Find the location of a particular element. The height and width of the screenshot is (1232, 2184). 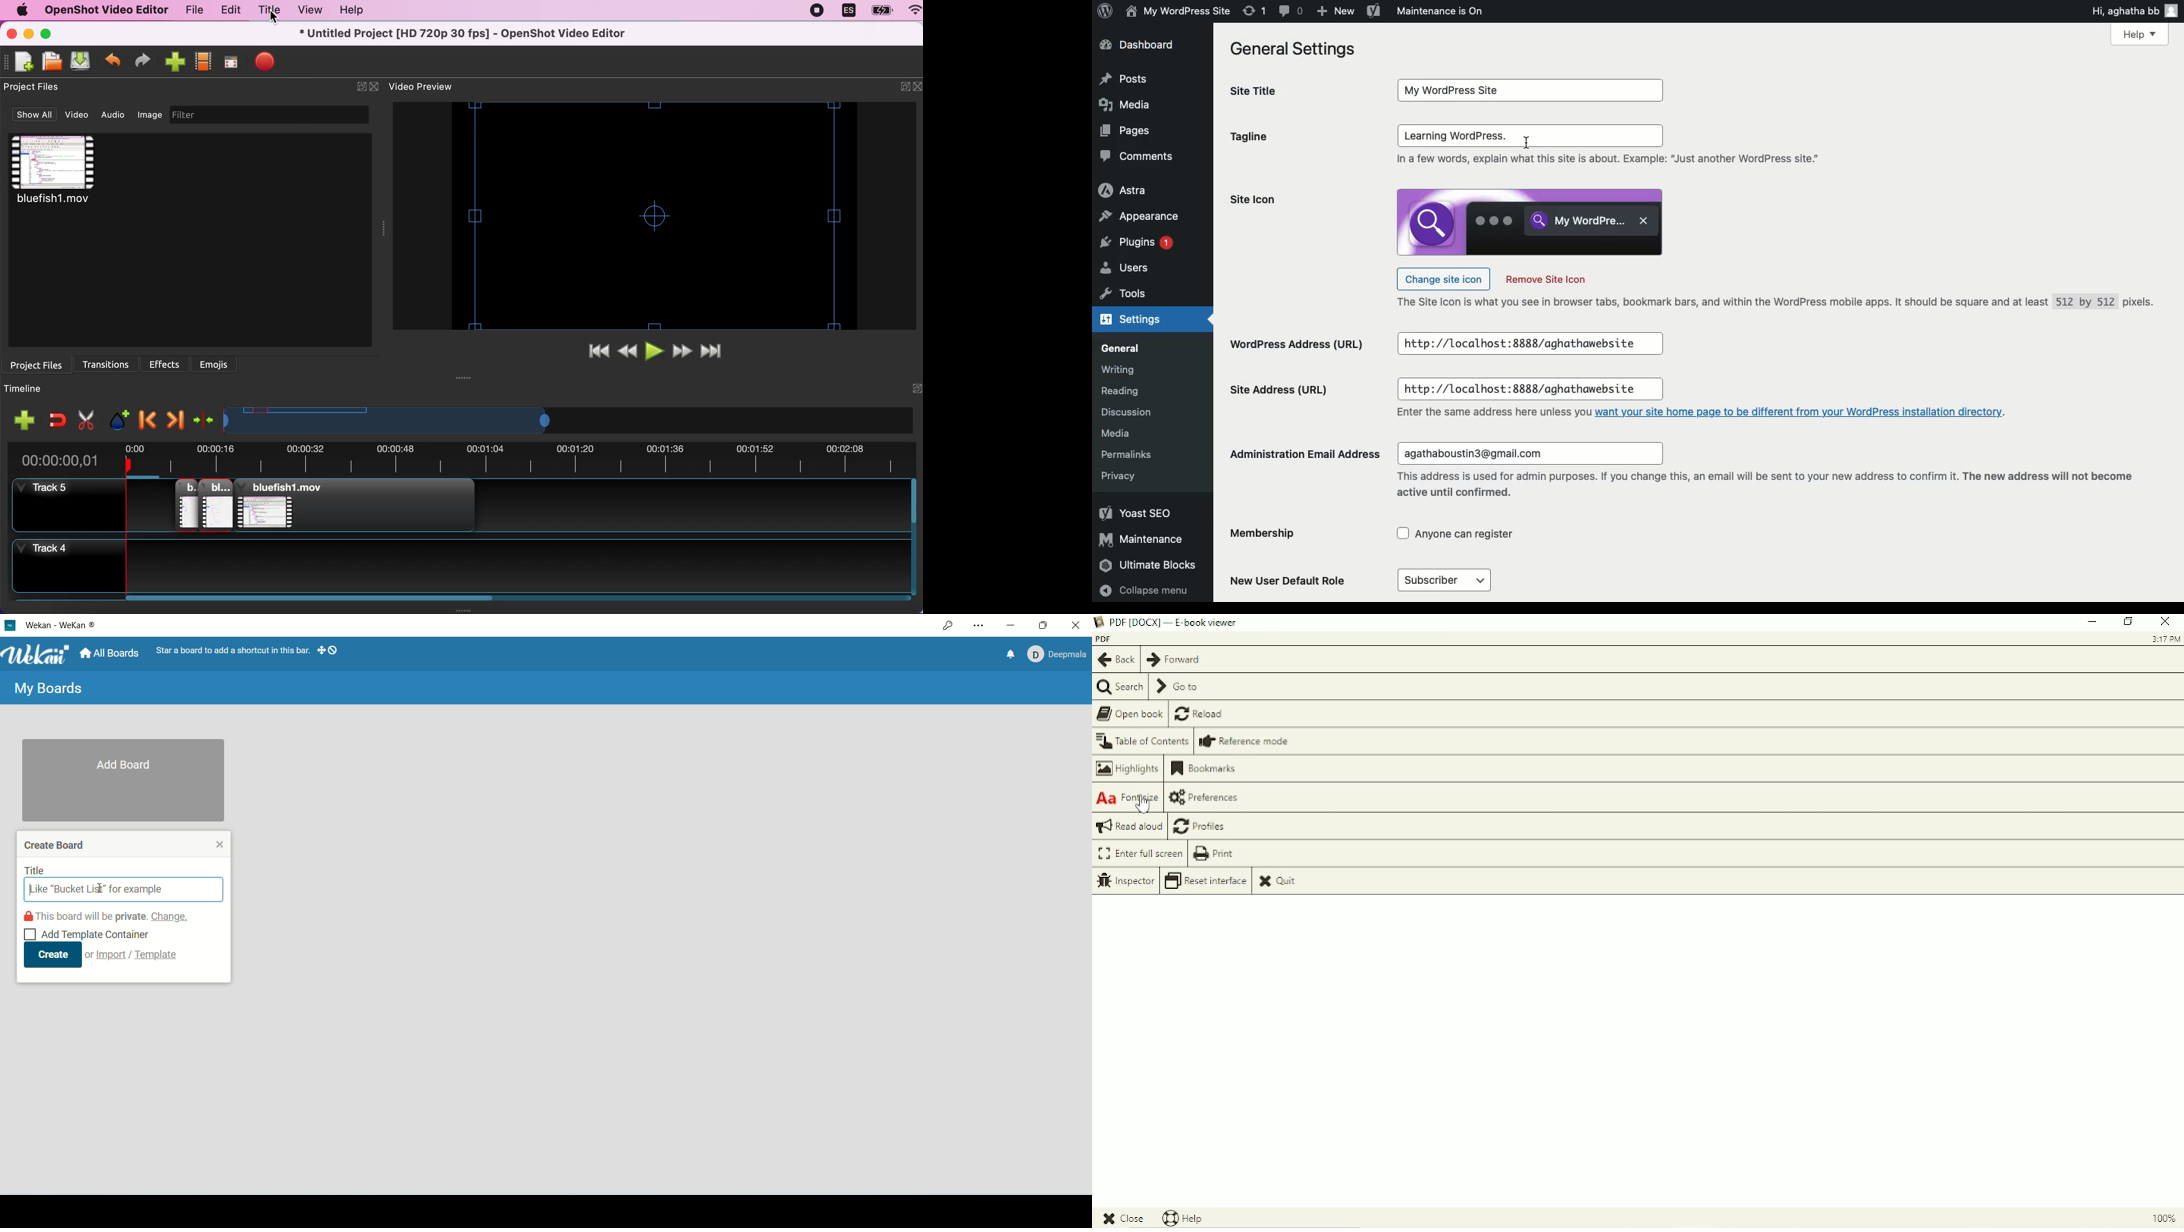

Astra is located at coordinates (1124, 191).